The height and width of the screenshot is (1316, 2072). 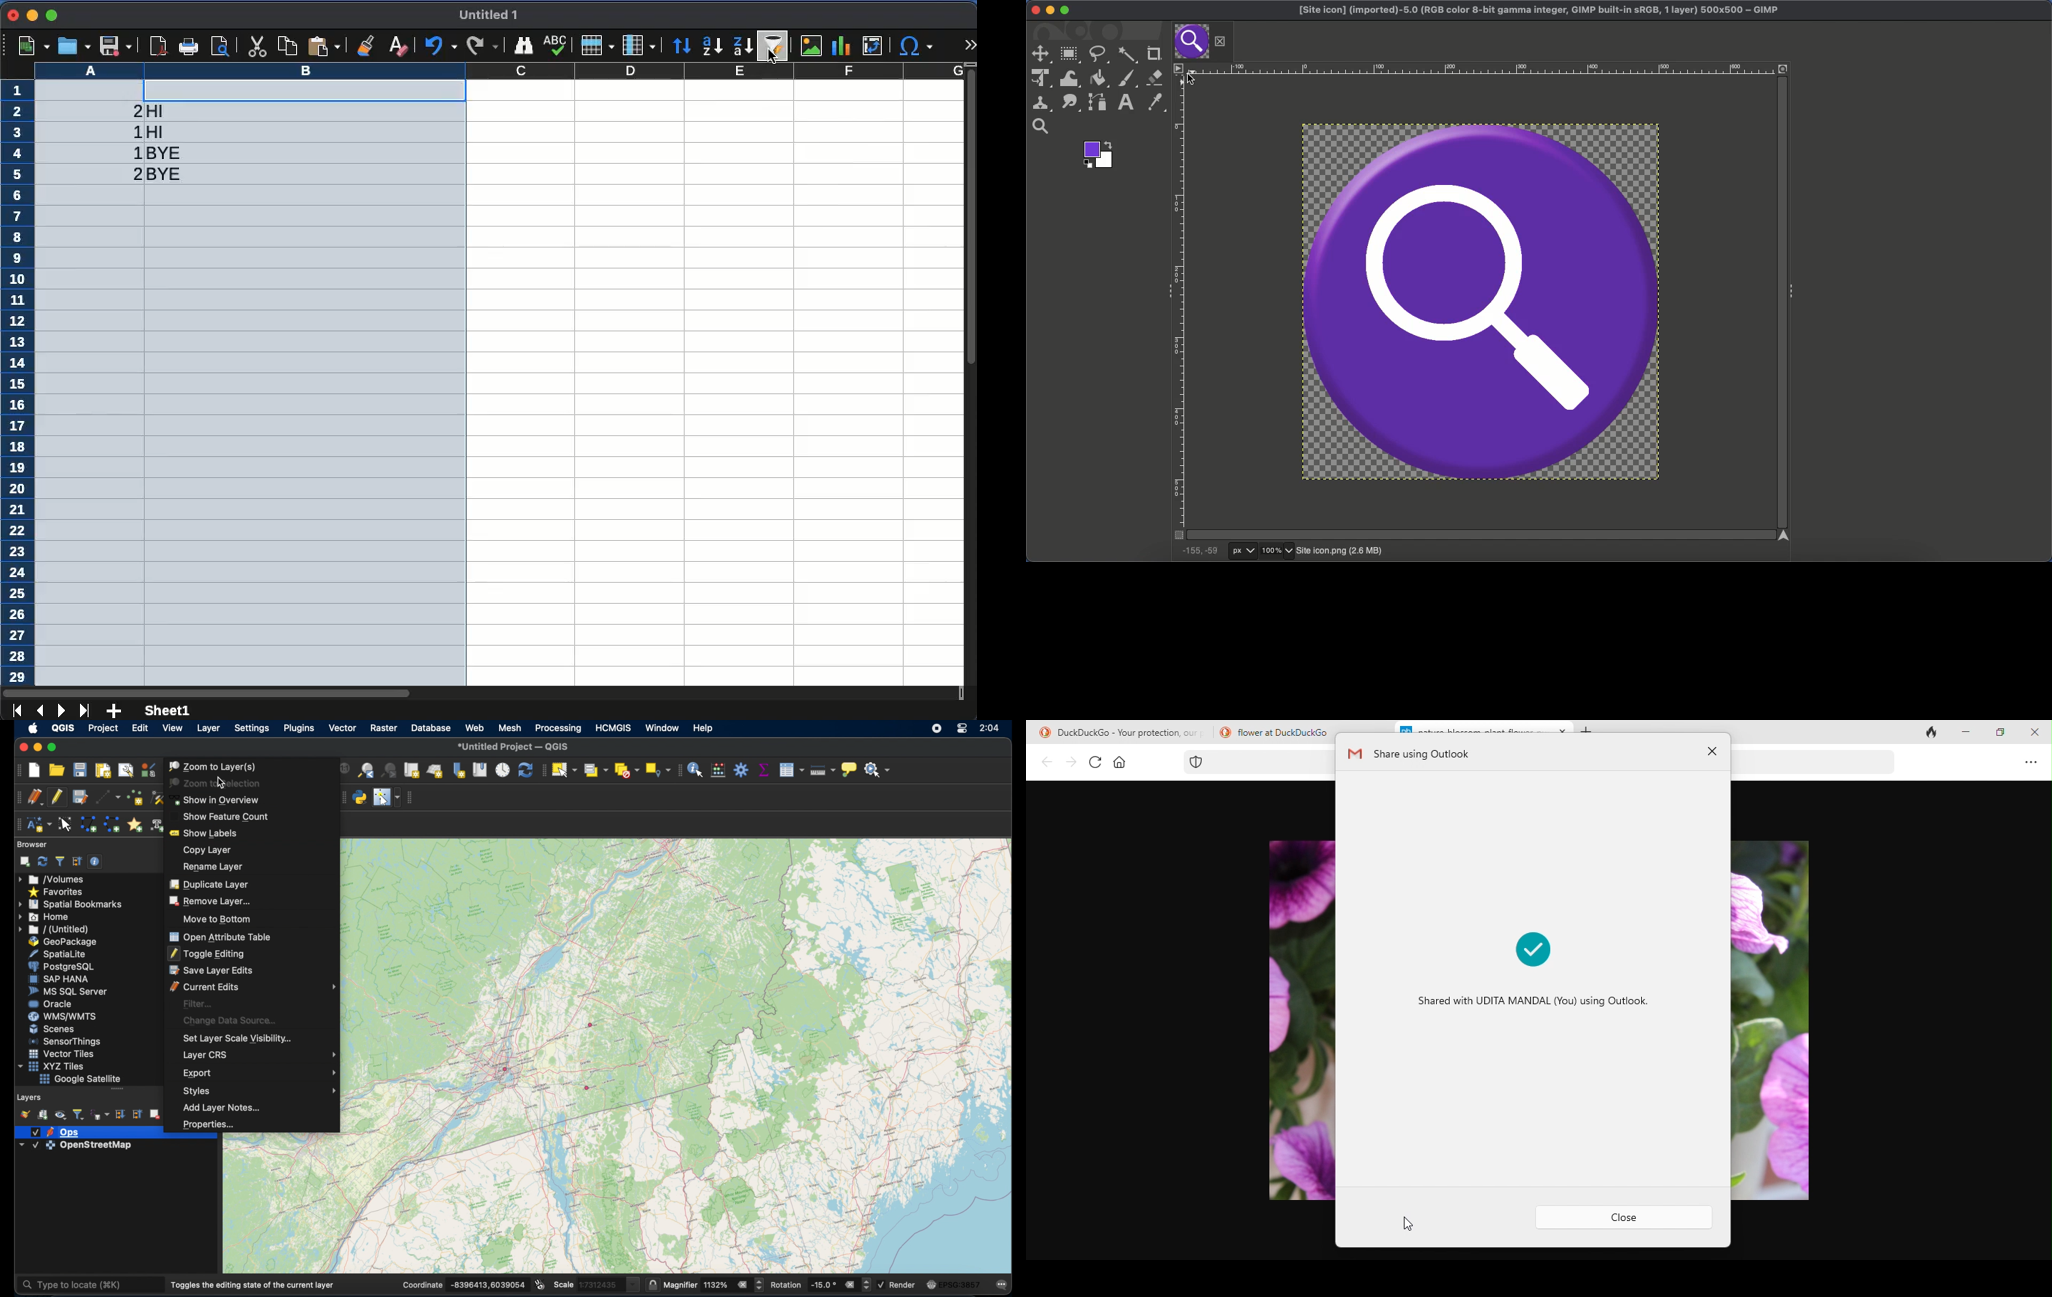 What do you see at coordinates (971, 375) in the screenshot?
I see `scroll` at bounding box center [971, 375].